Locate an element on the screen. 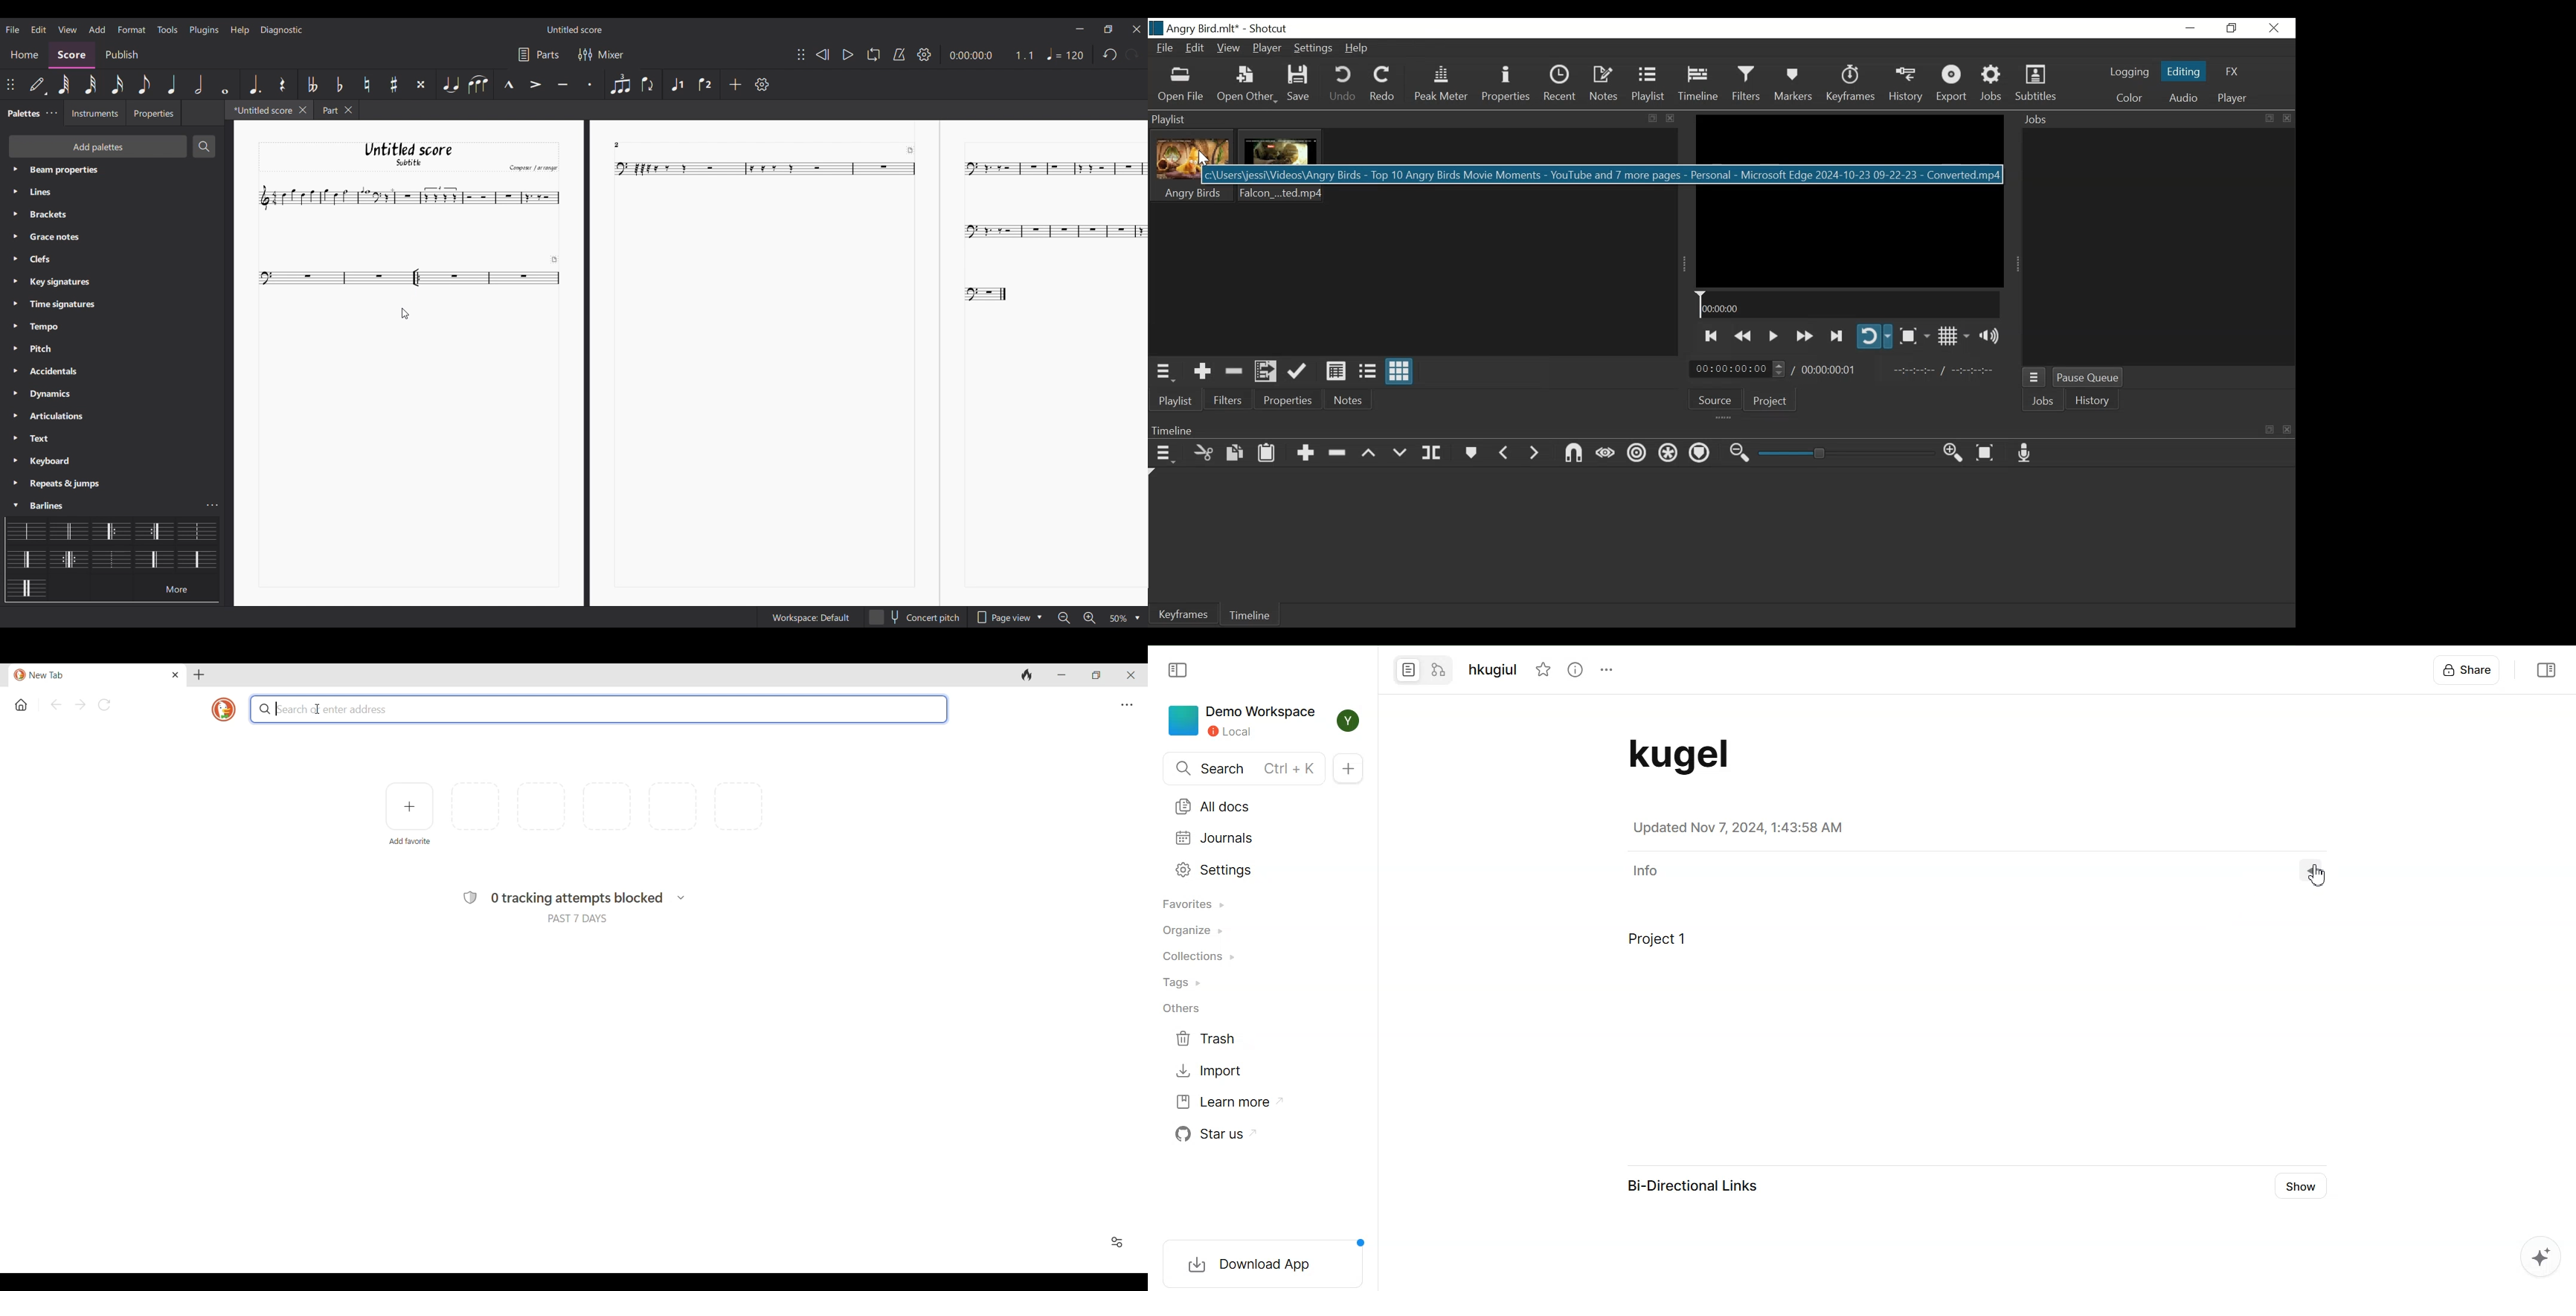  Play quickly forward is located at coordinates (1804, 335).